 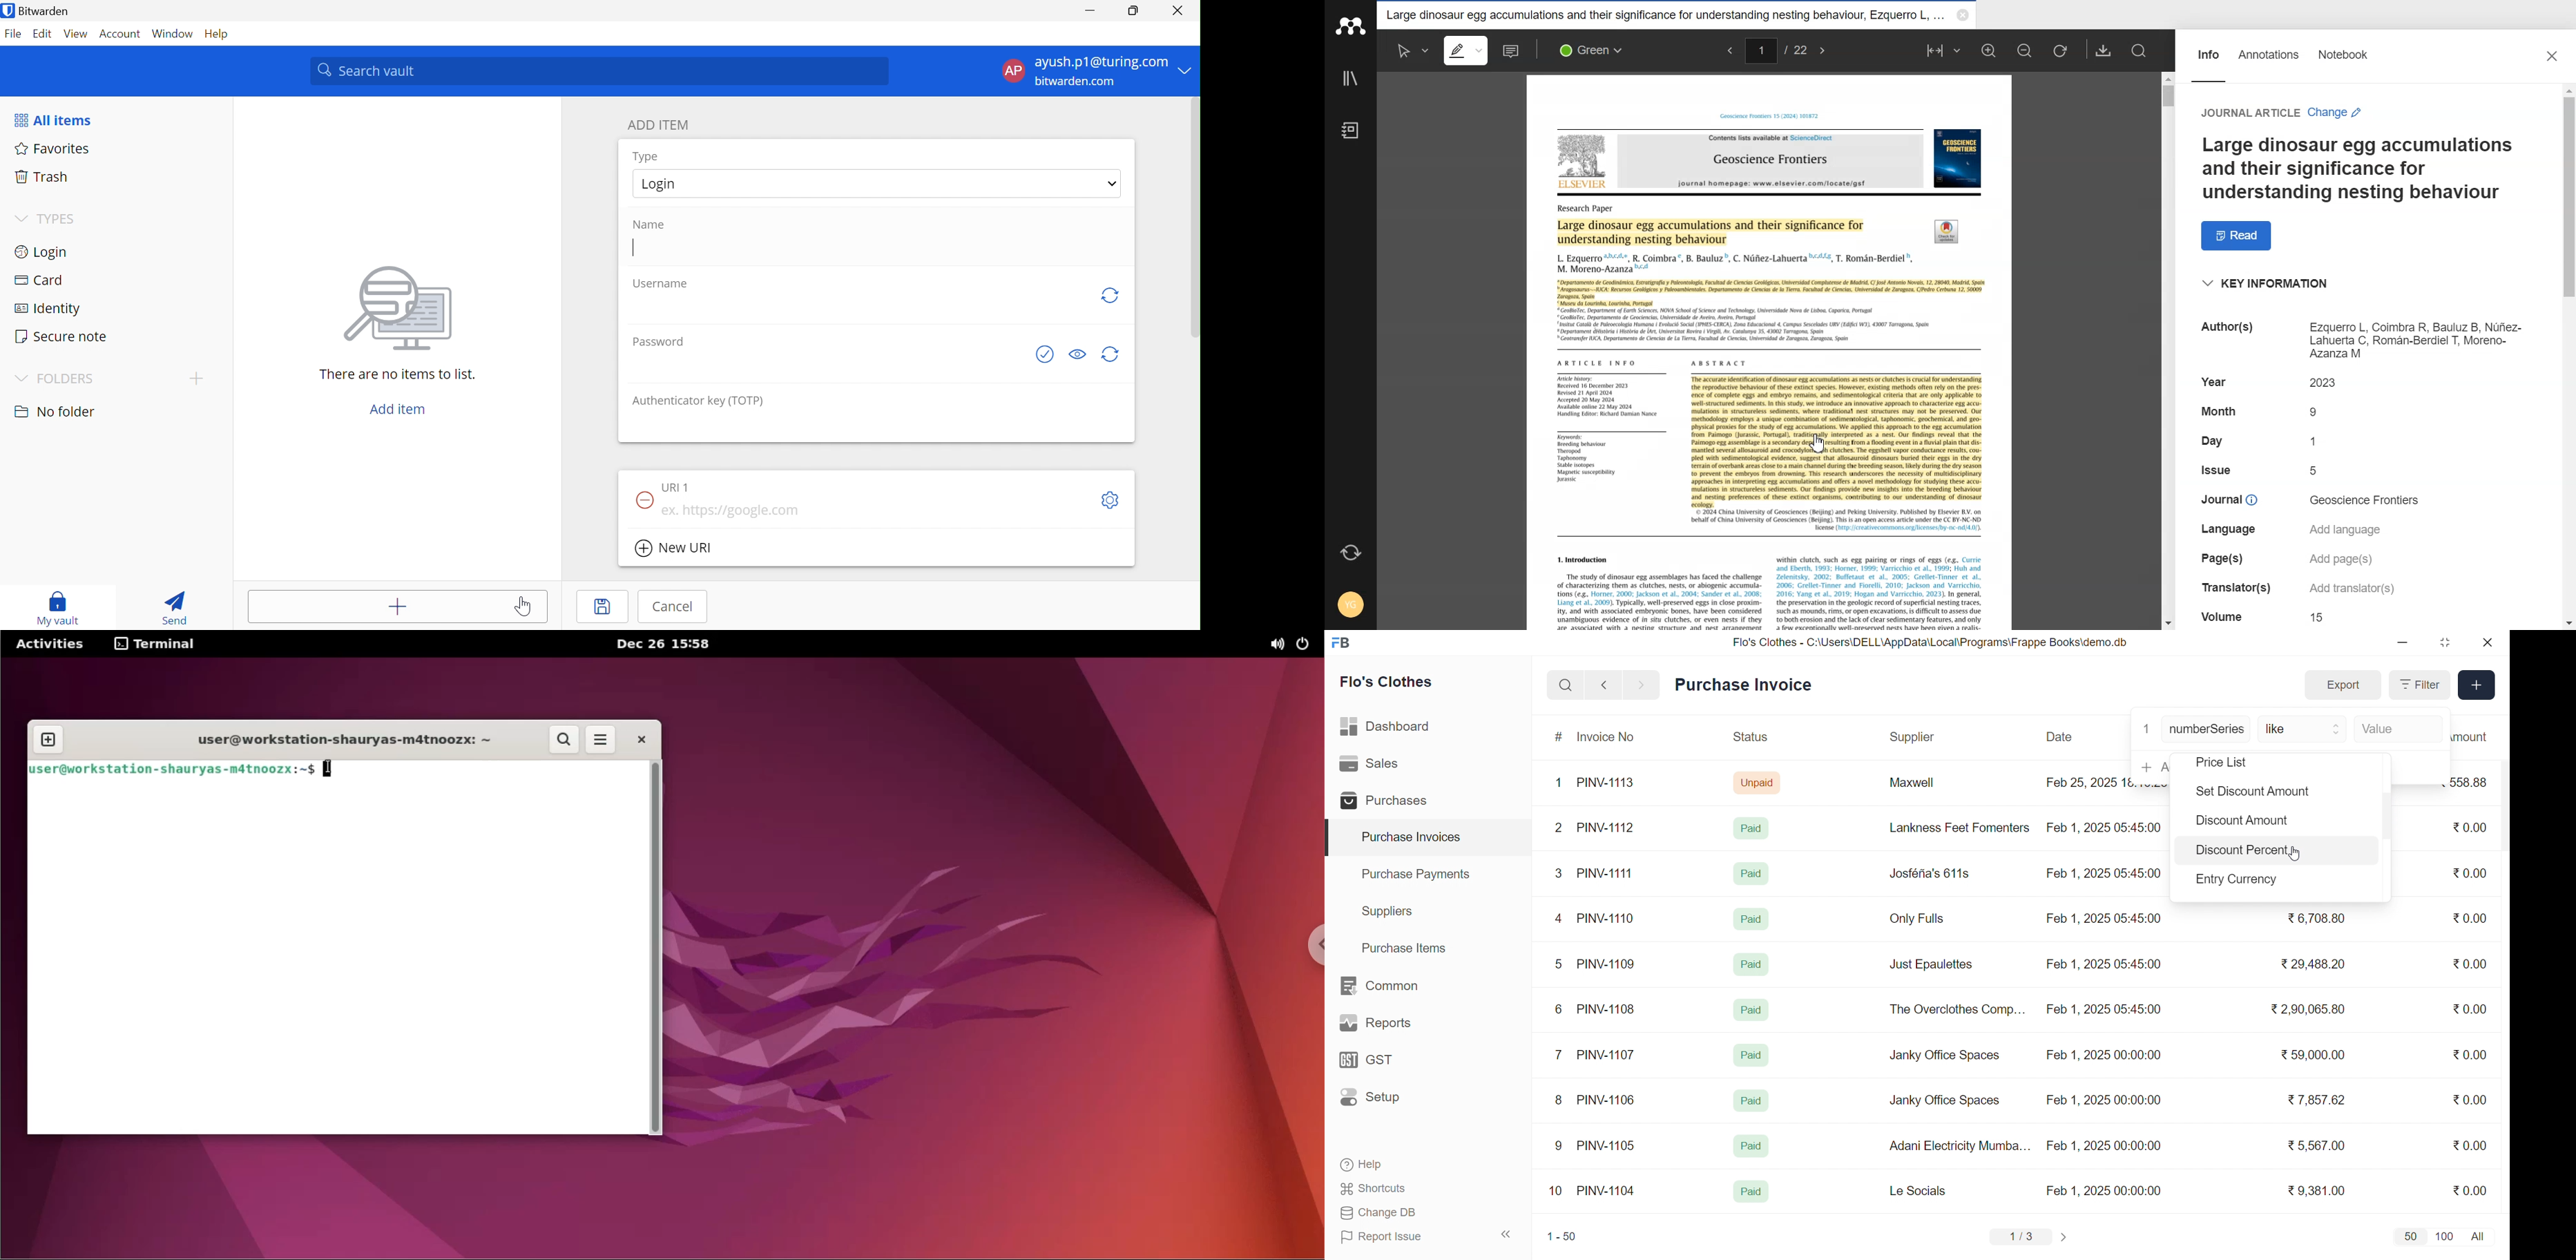 I want to click on + Add a filter, so click(x=2151, y=766).